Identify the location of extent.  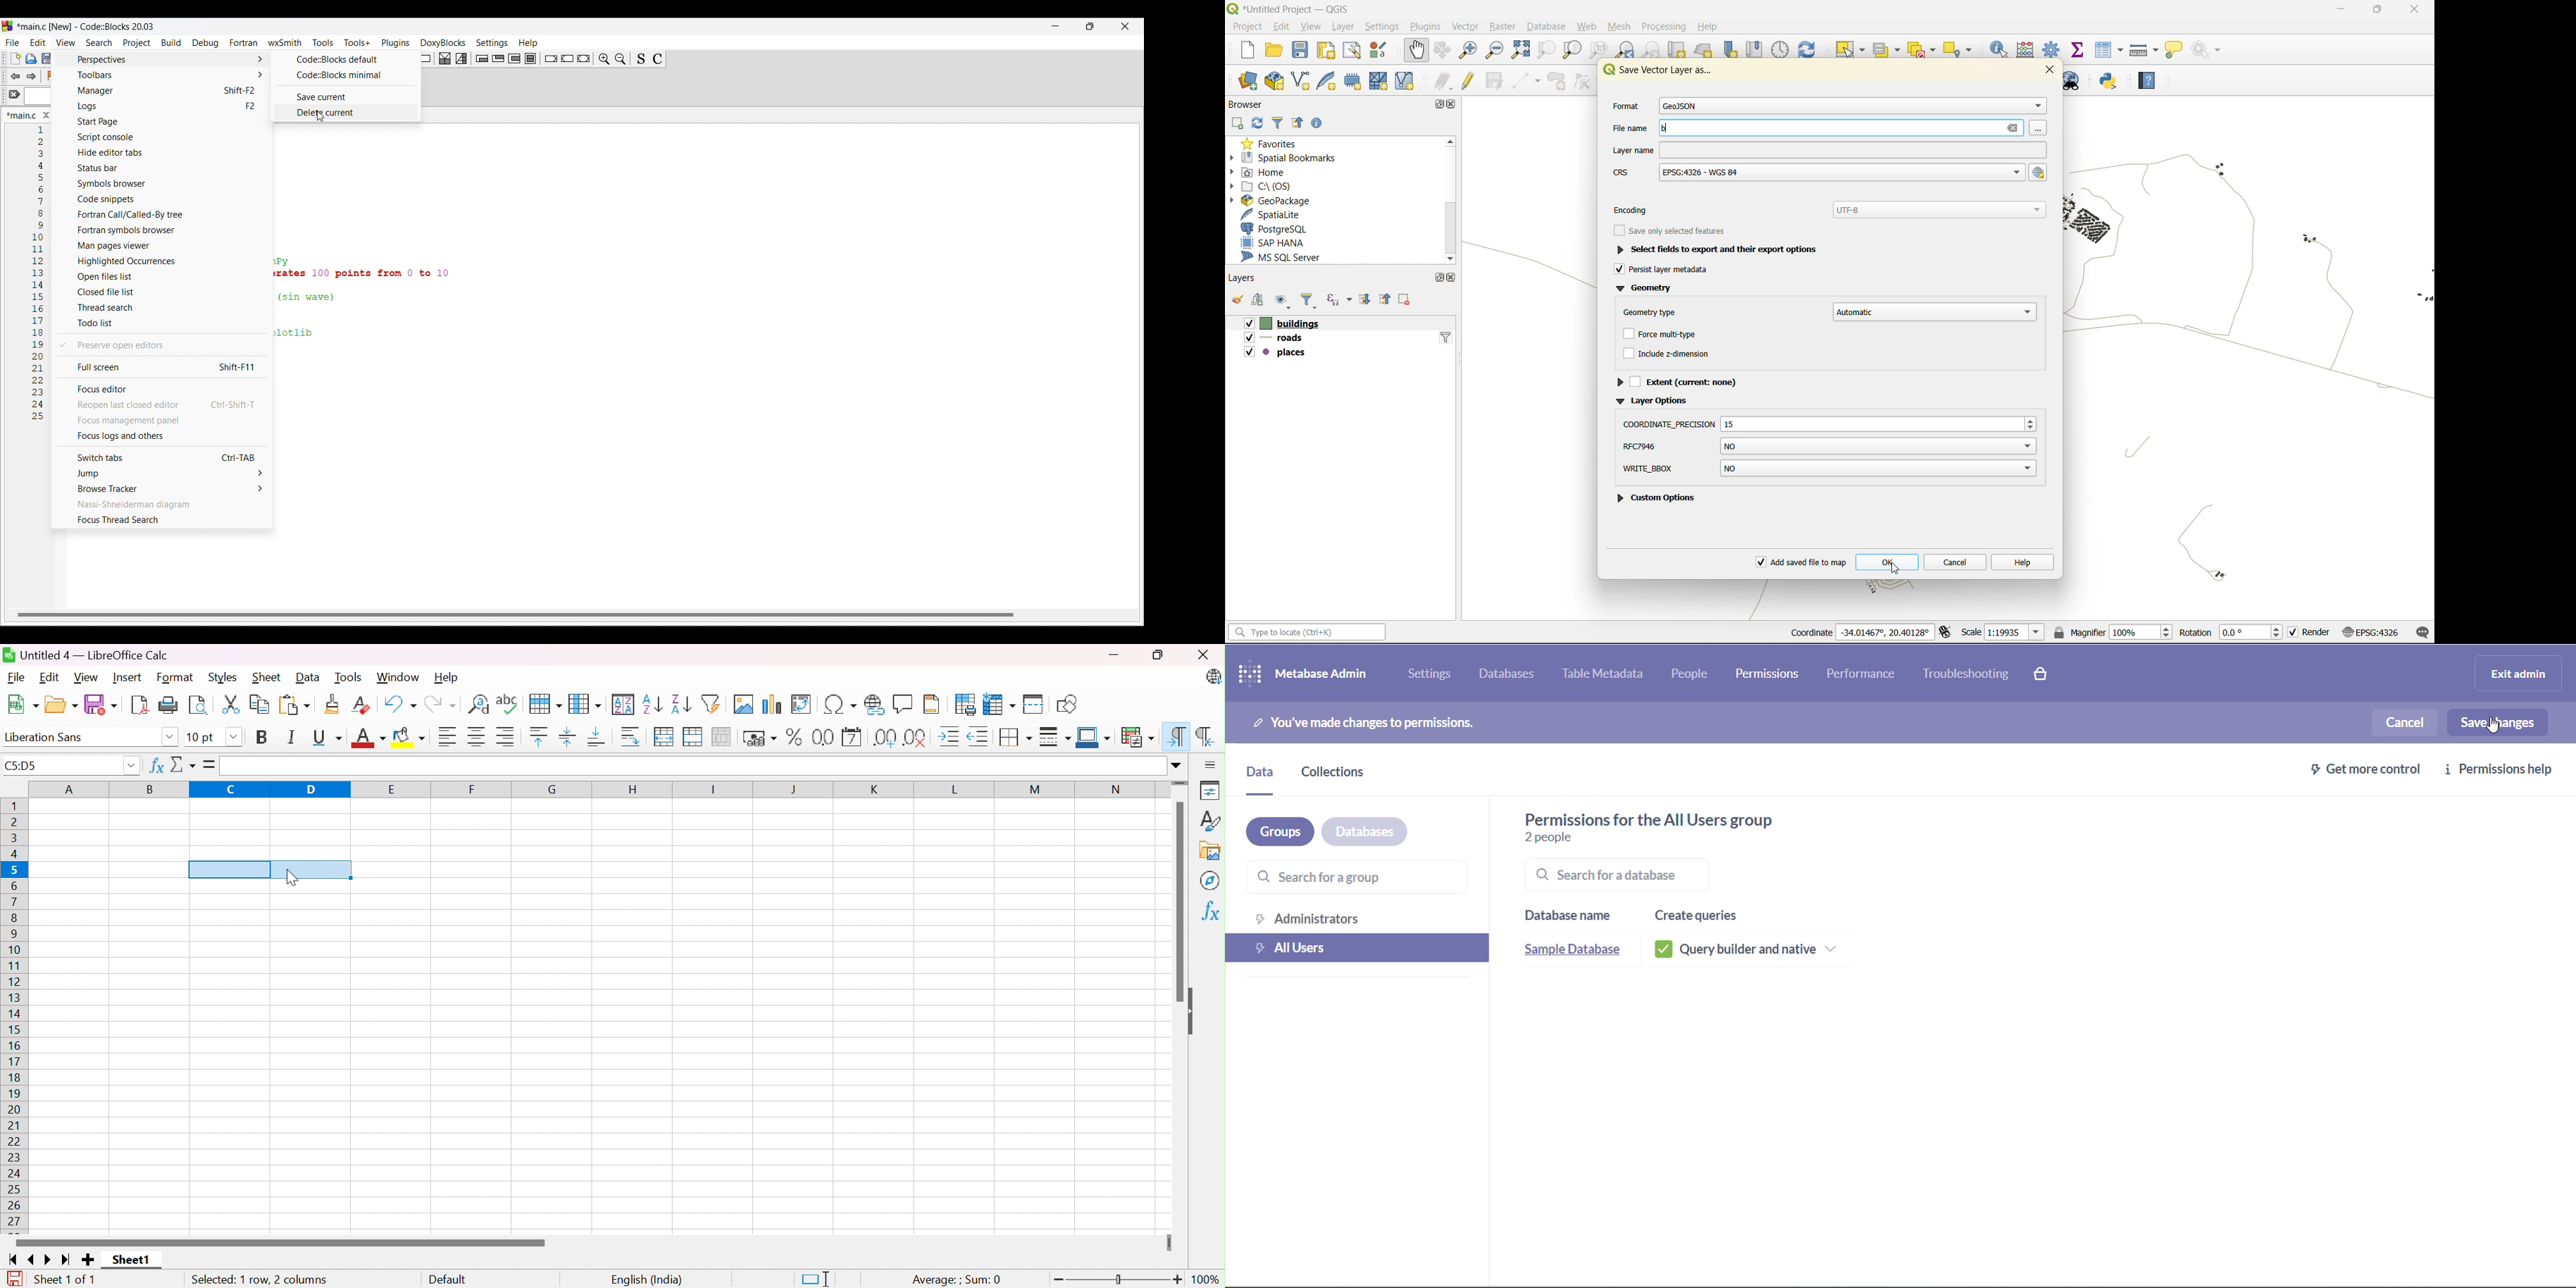
(1685, 381).